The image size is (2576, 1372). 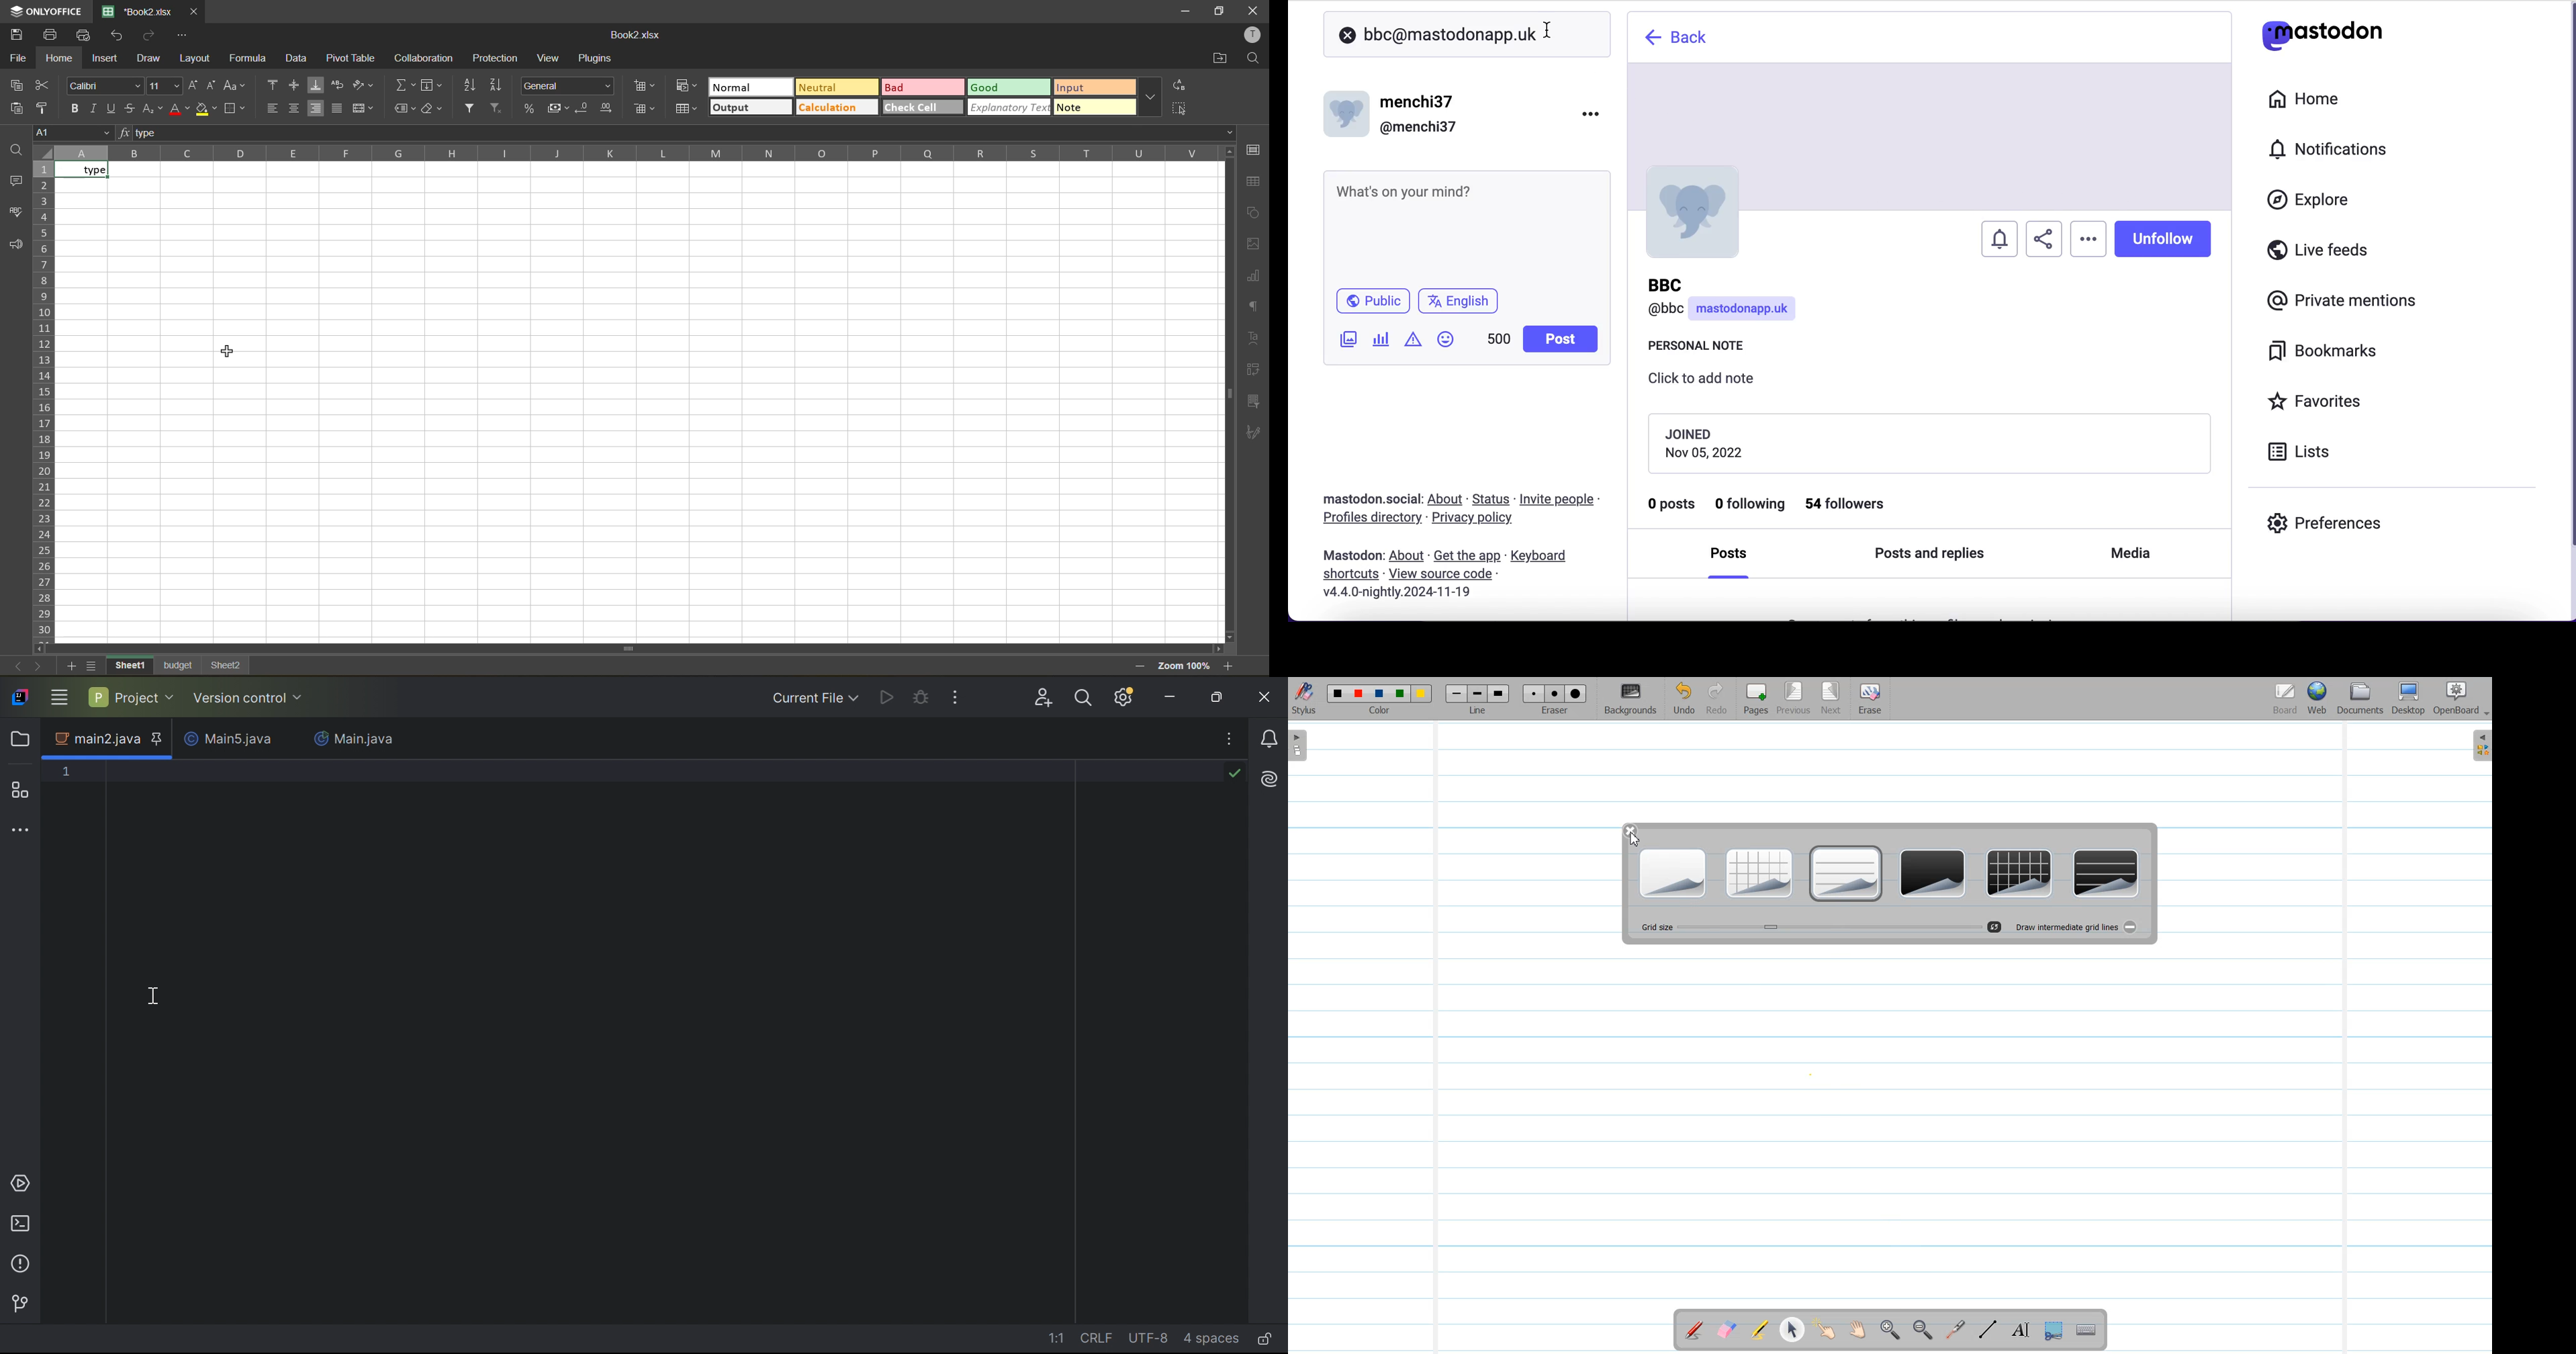 I want to click on user name, so click(x=1729, y=302).